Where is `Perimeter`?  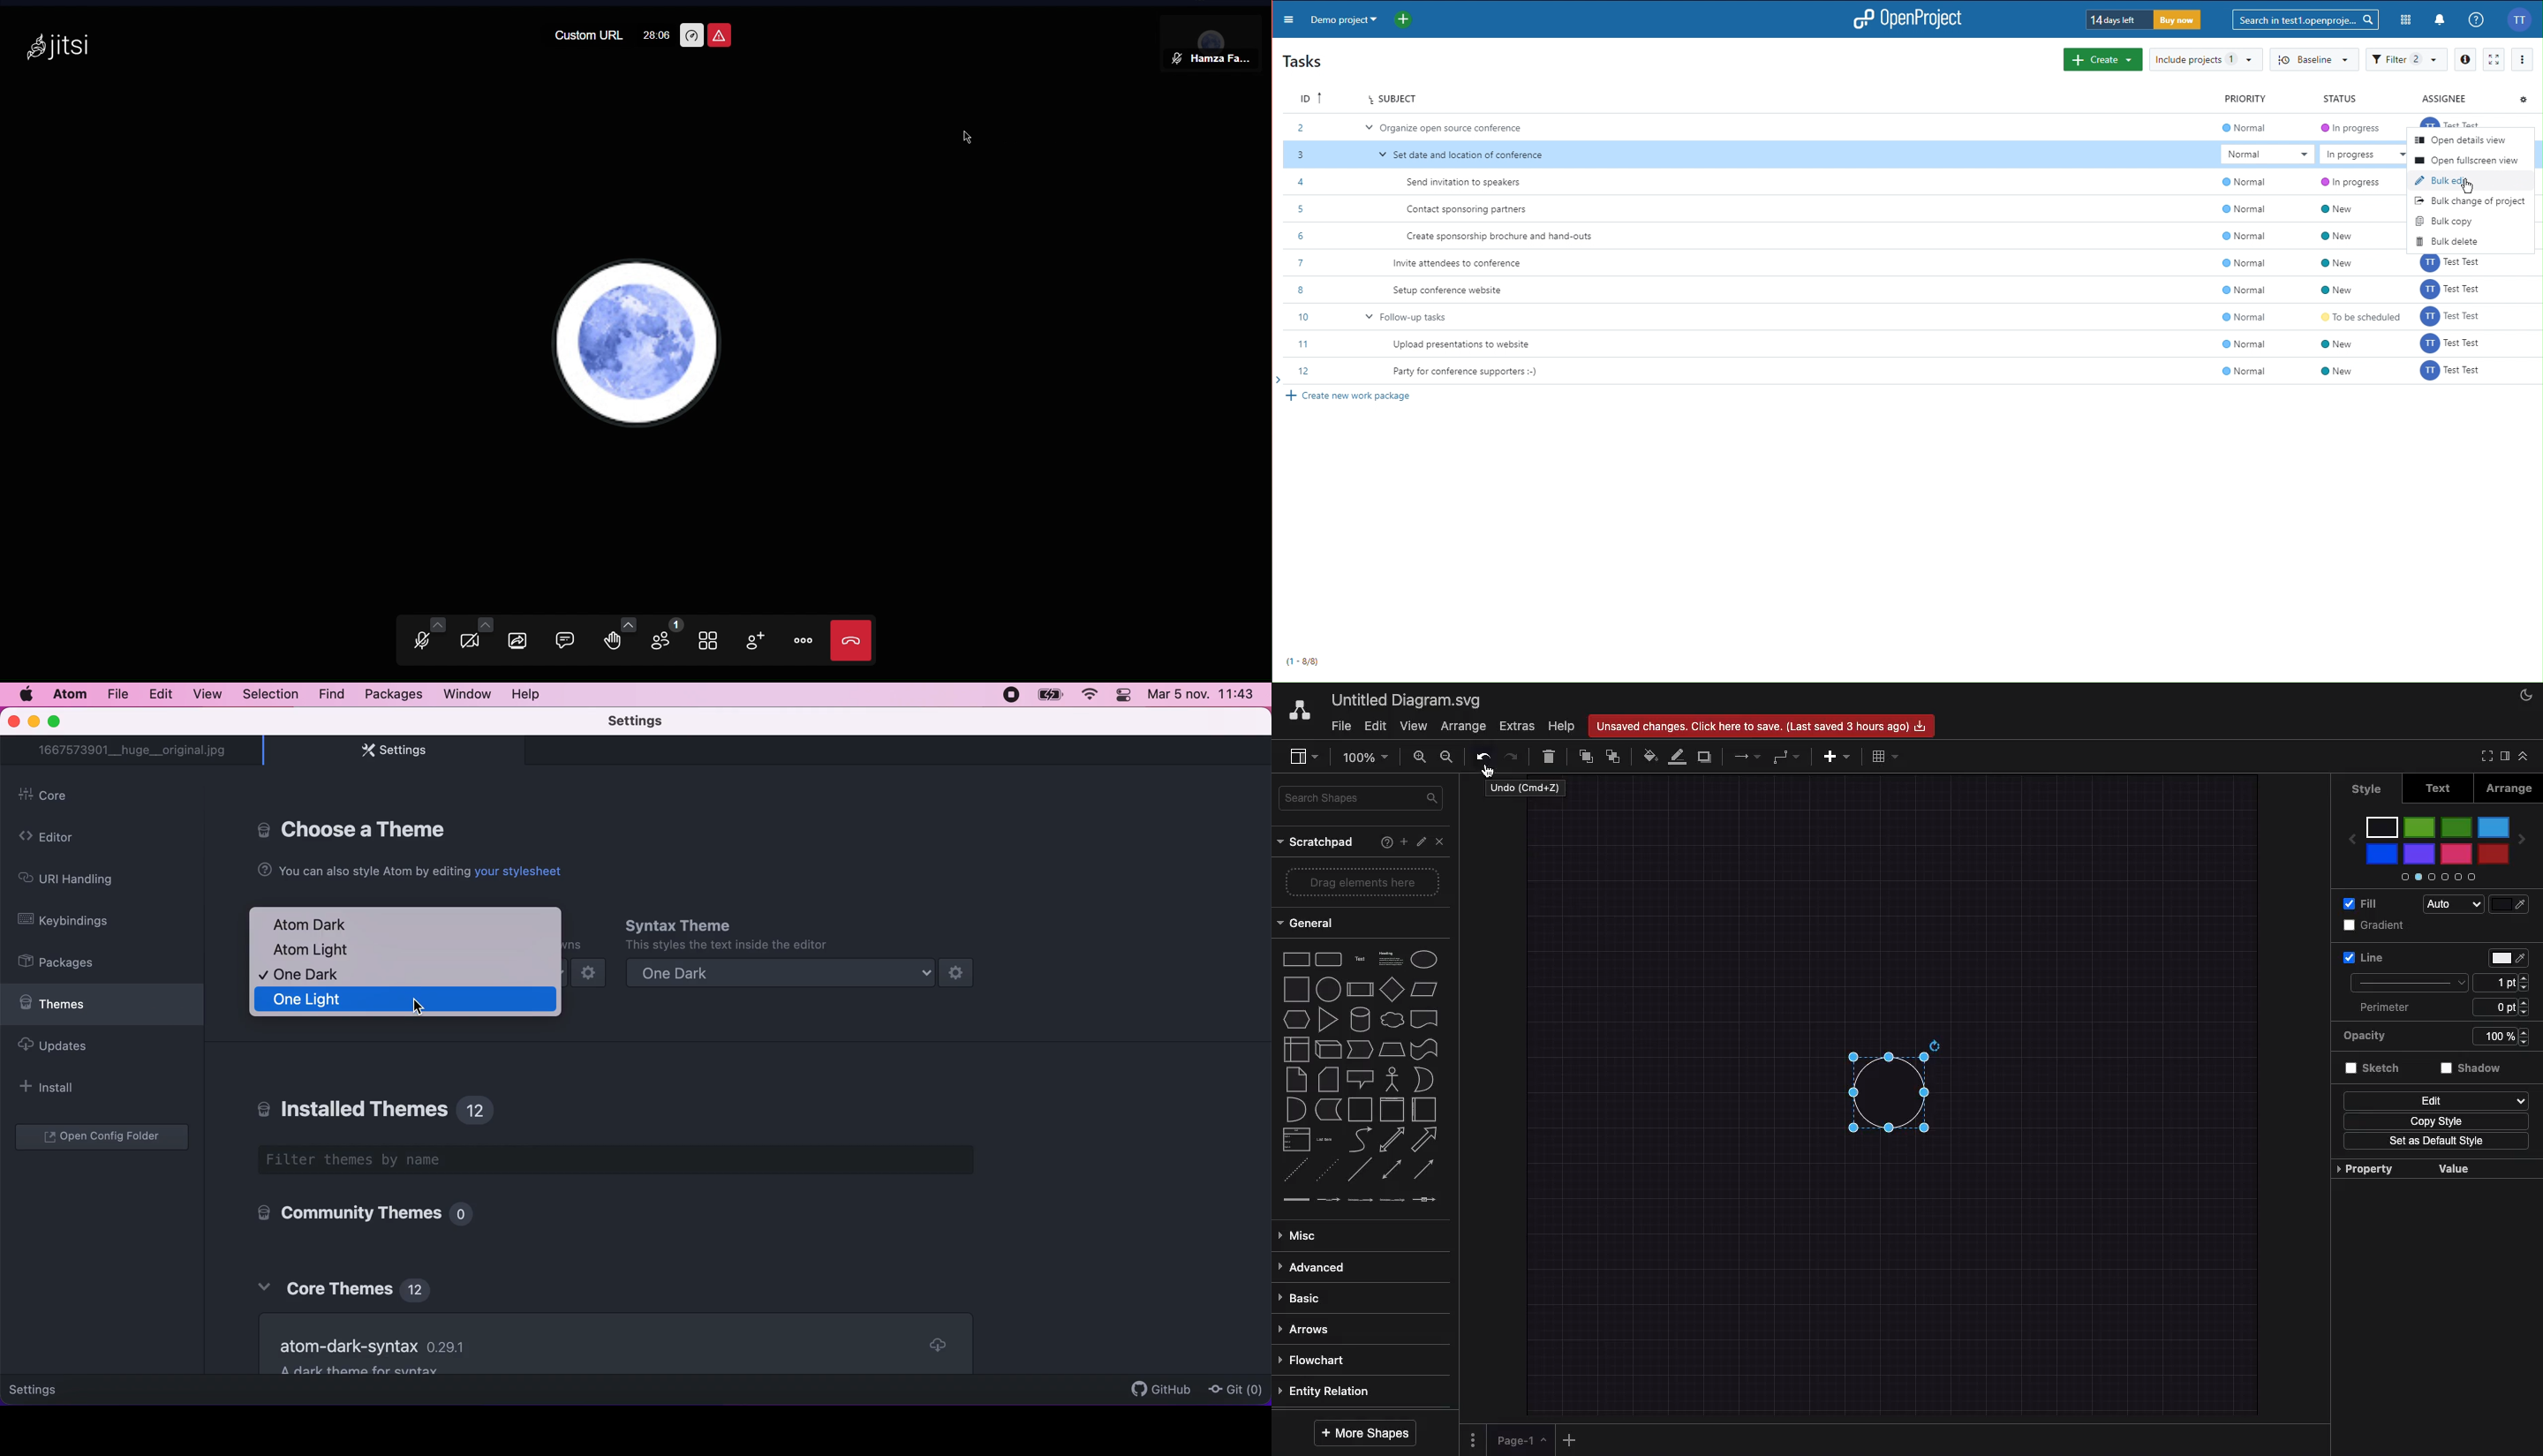 Perimeter is located at coordinates (2441, 1007).